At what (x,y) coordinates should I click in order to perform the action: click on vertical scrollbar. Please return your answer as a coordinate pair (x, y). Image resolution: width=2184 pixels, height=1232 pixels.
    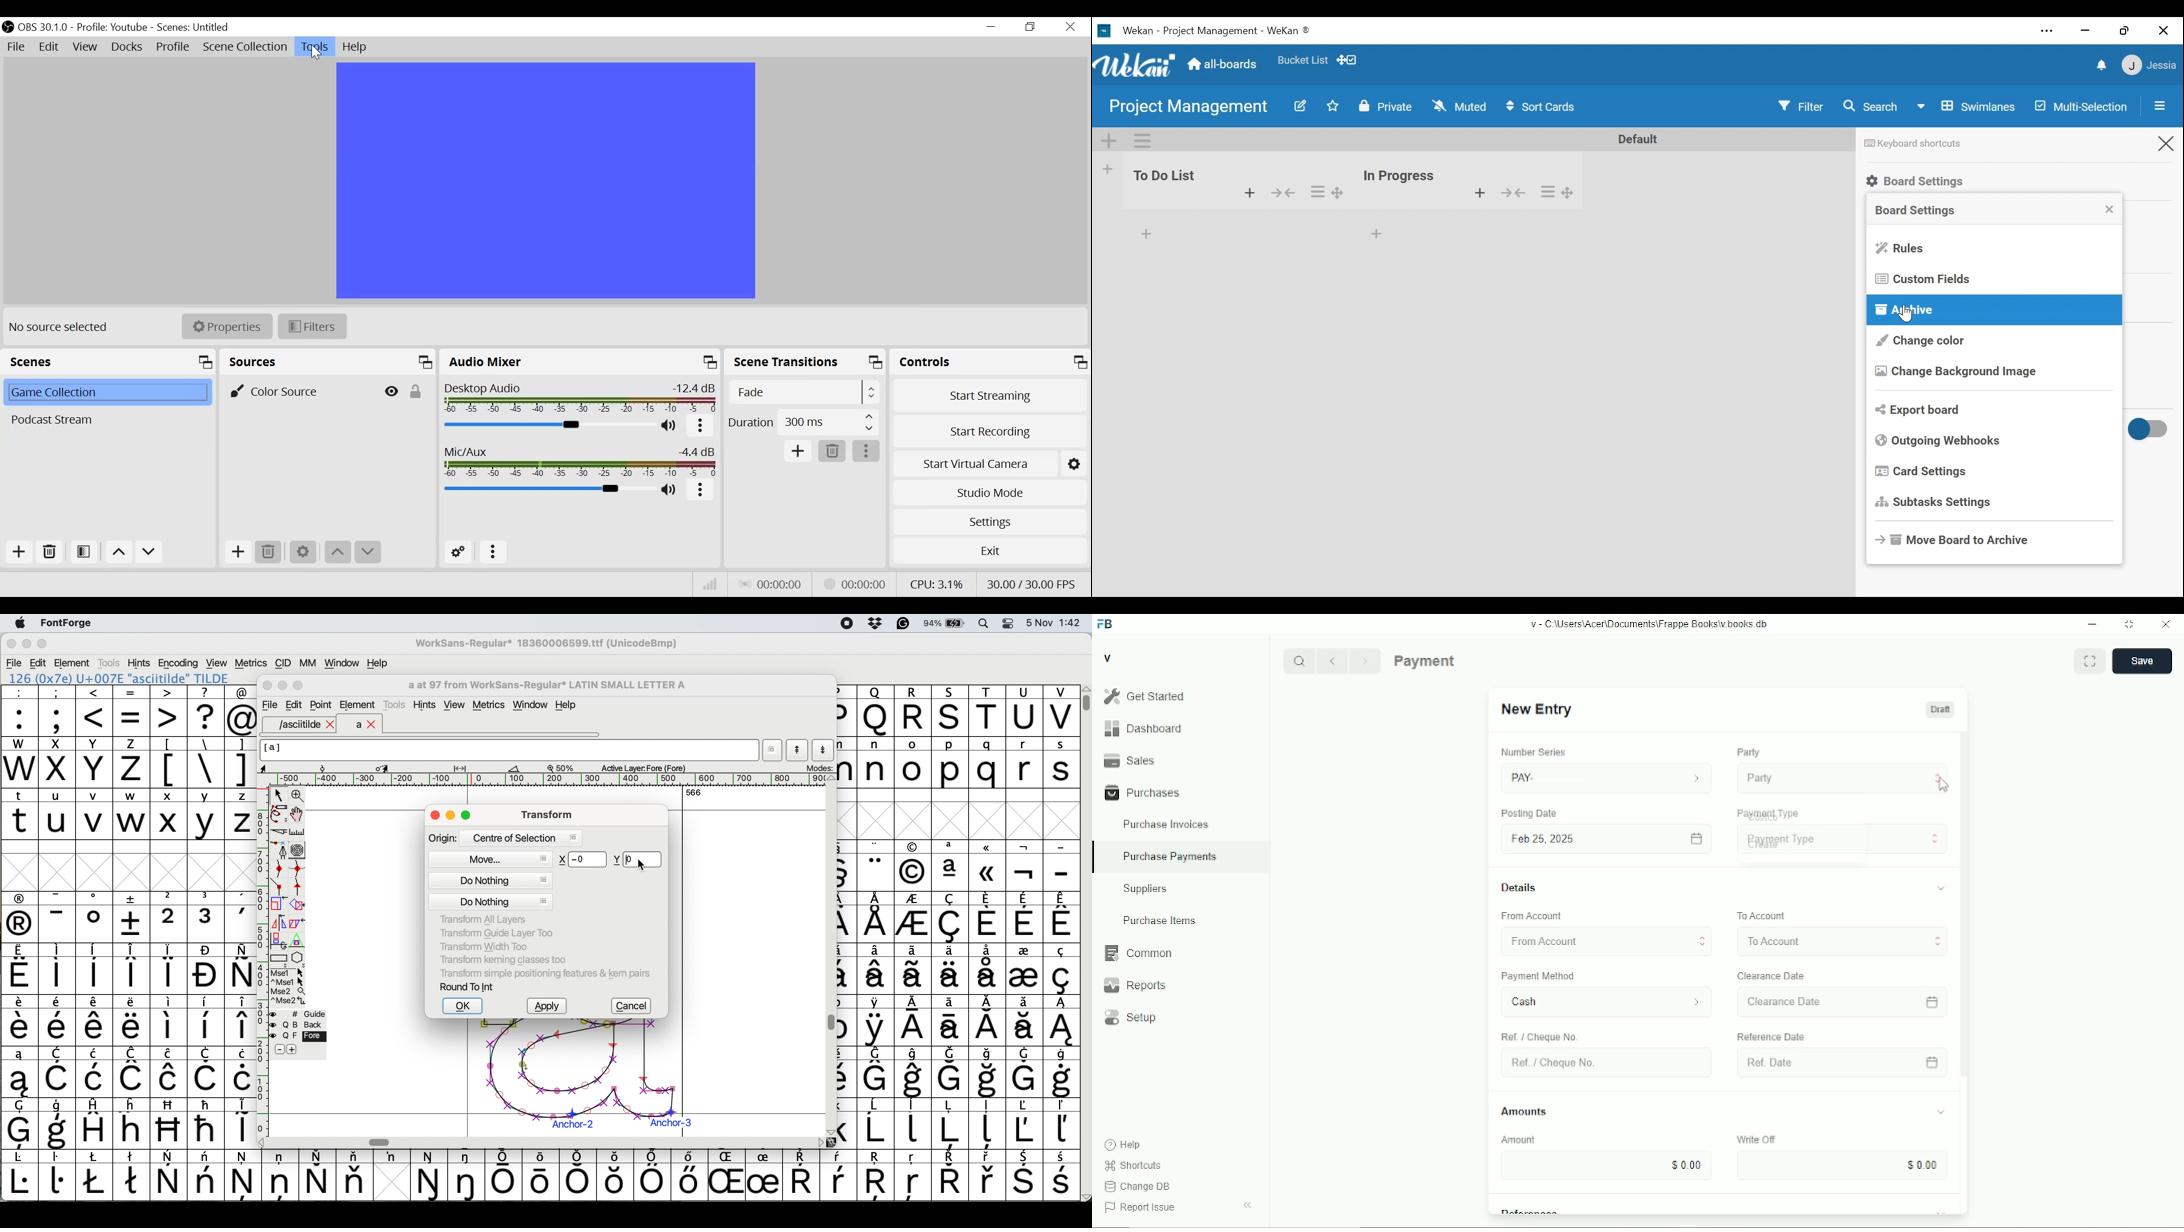
    Looking at the image, I should click on (1963, 907).